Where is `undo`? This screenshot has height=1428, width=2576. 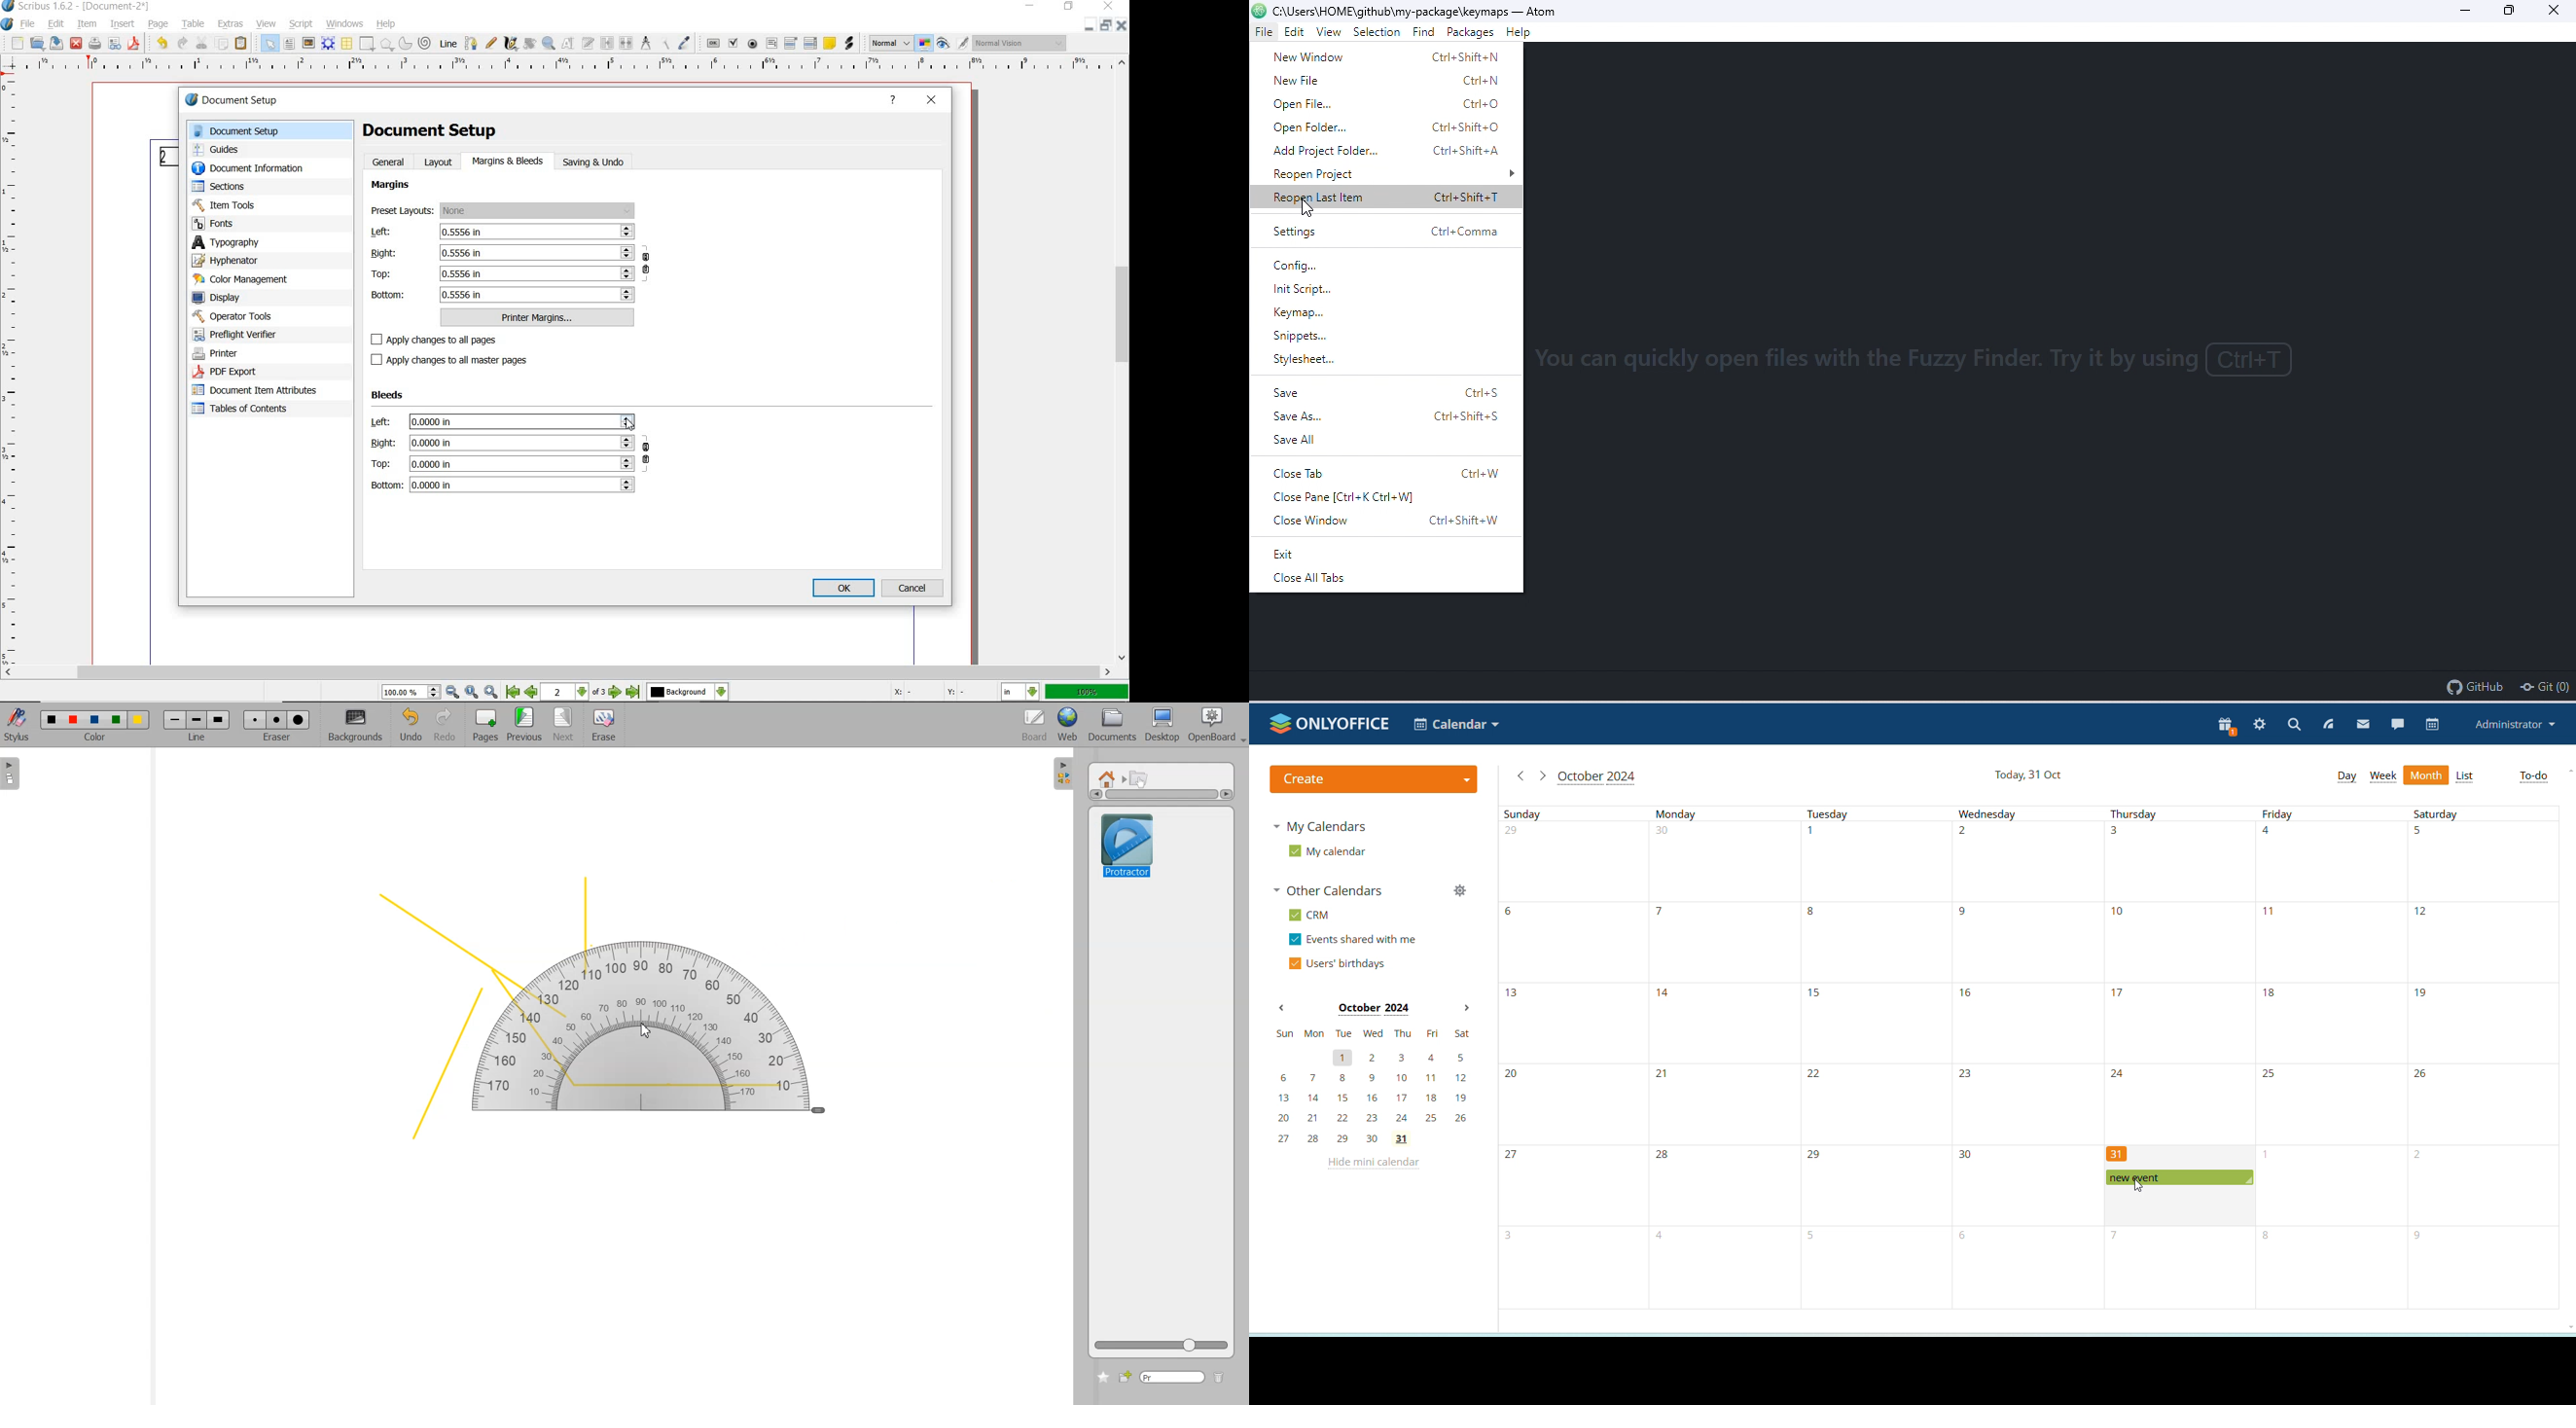 undo is located at coordinates (160, 43).